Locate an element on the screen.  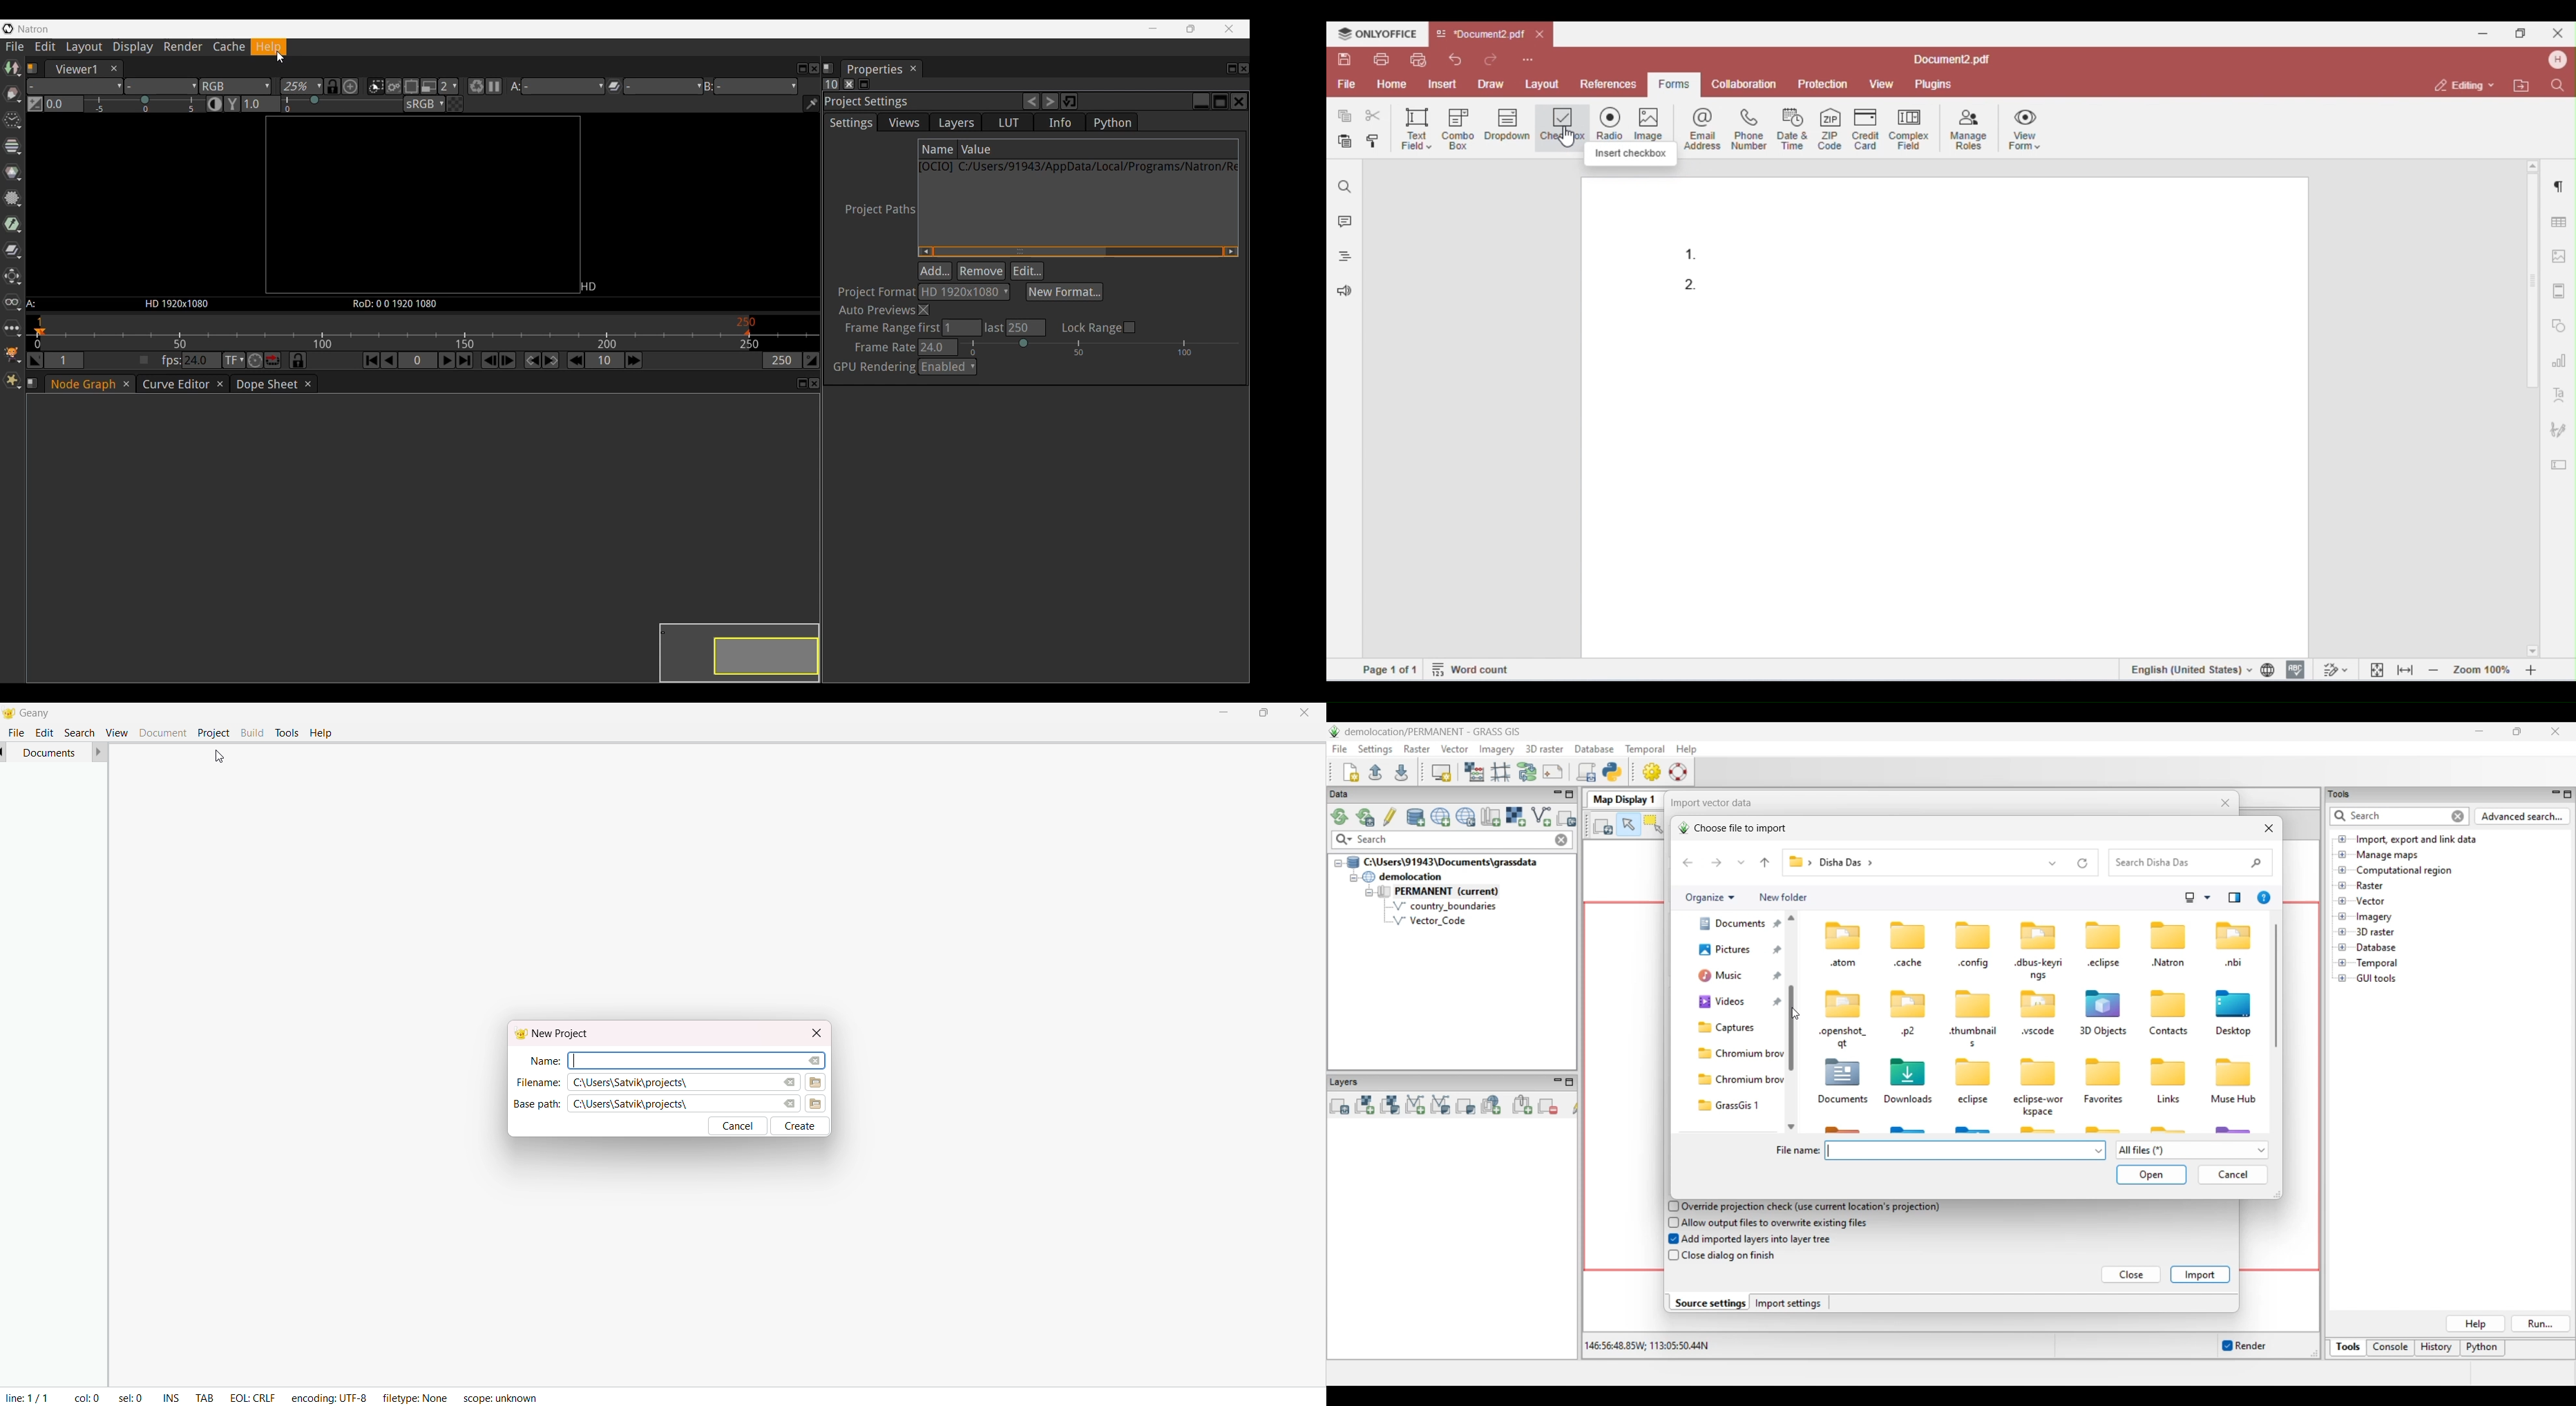
New Project is located at coordinates (564, 1033).